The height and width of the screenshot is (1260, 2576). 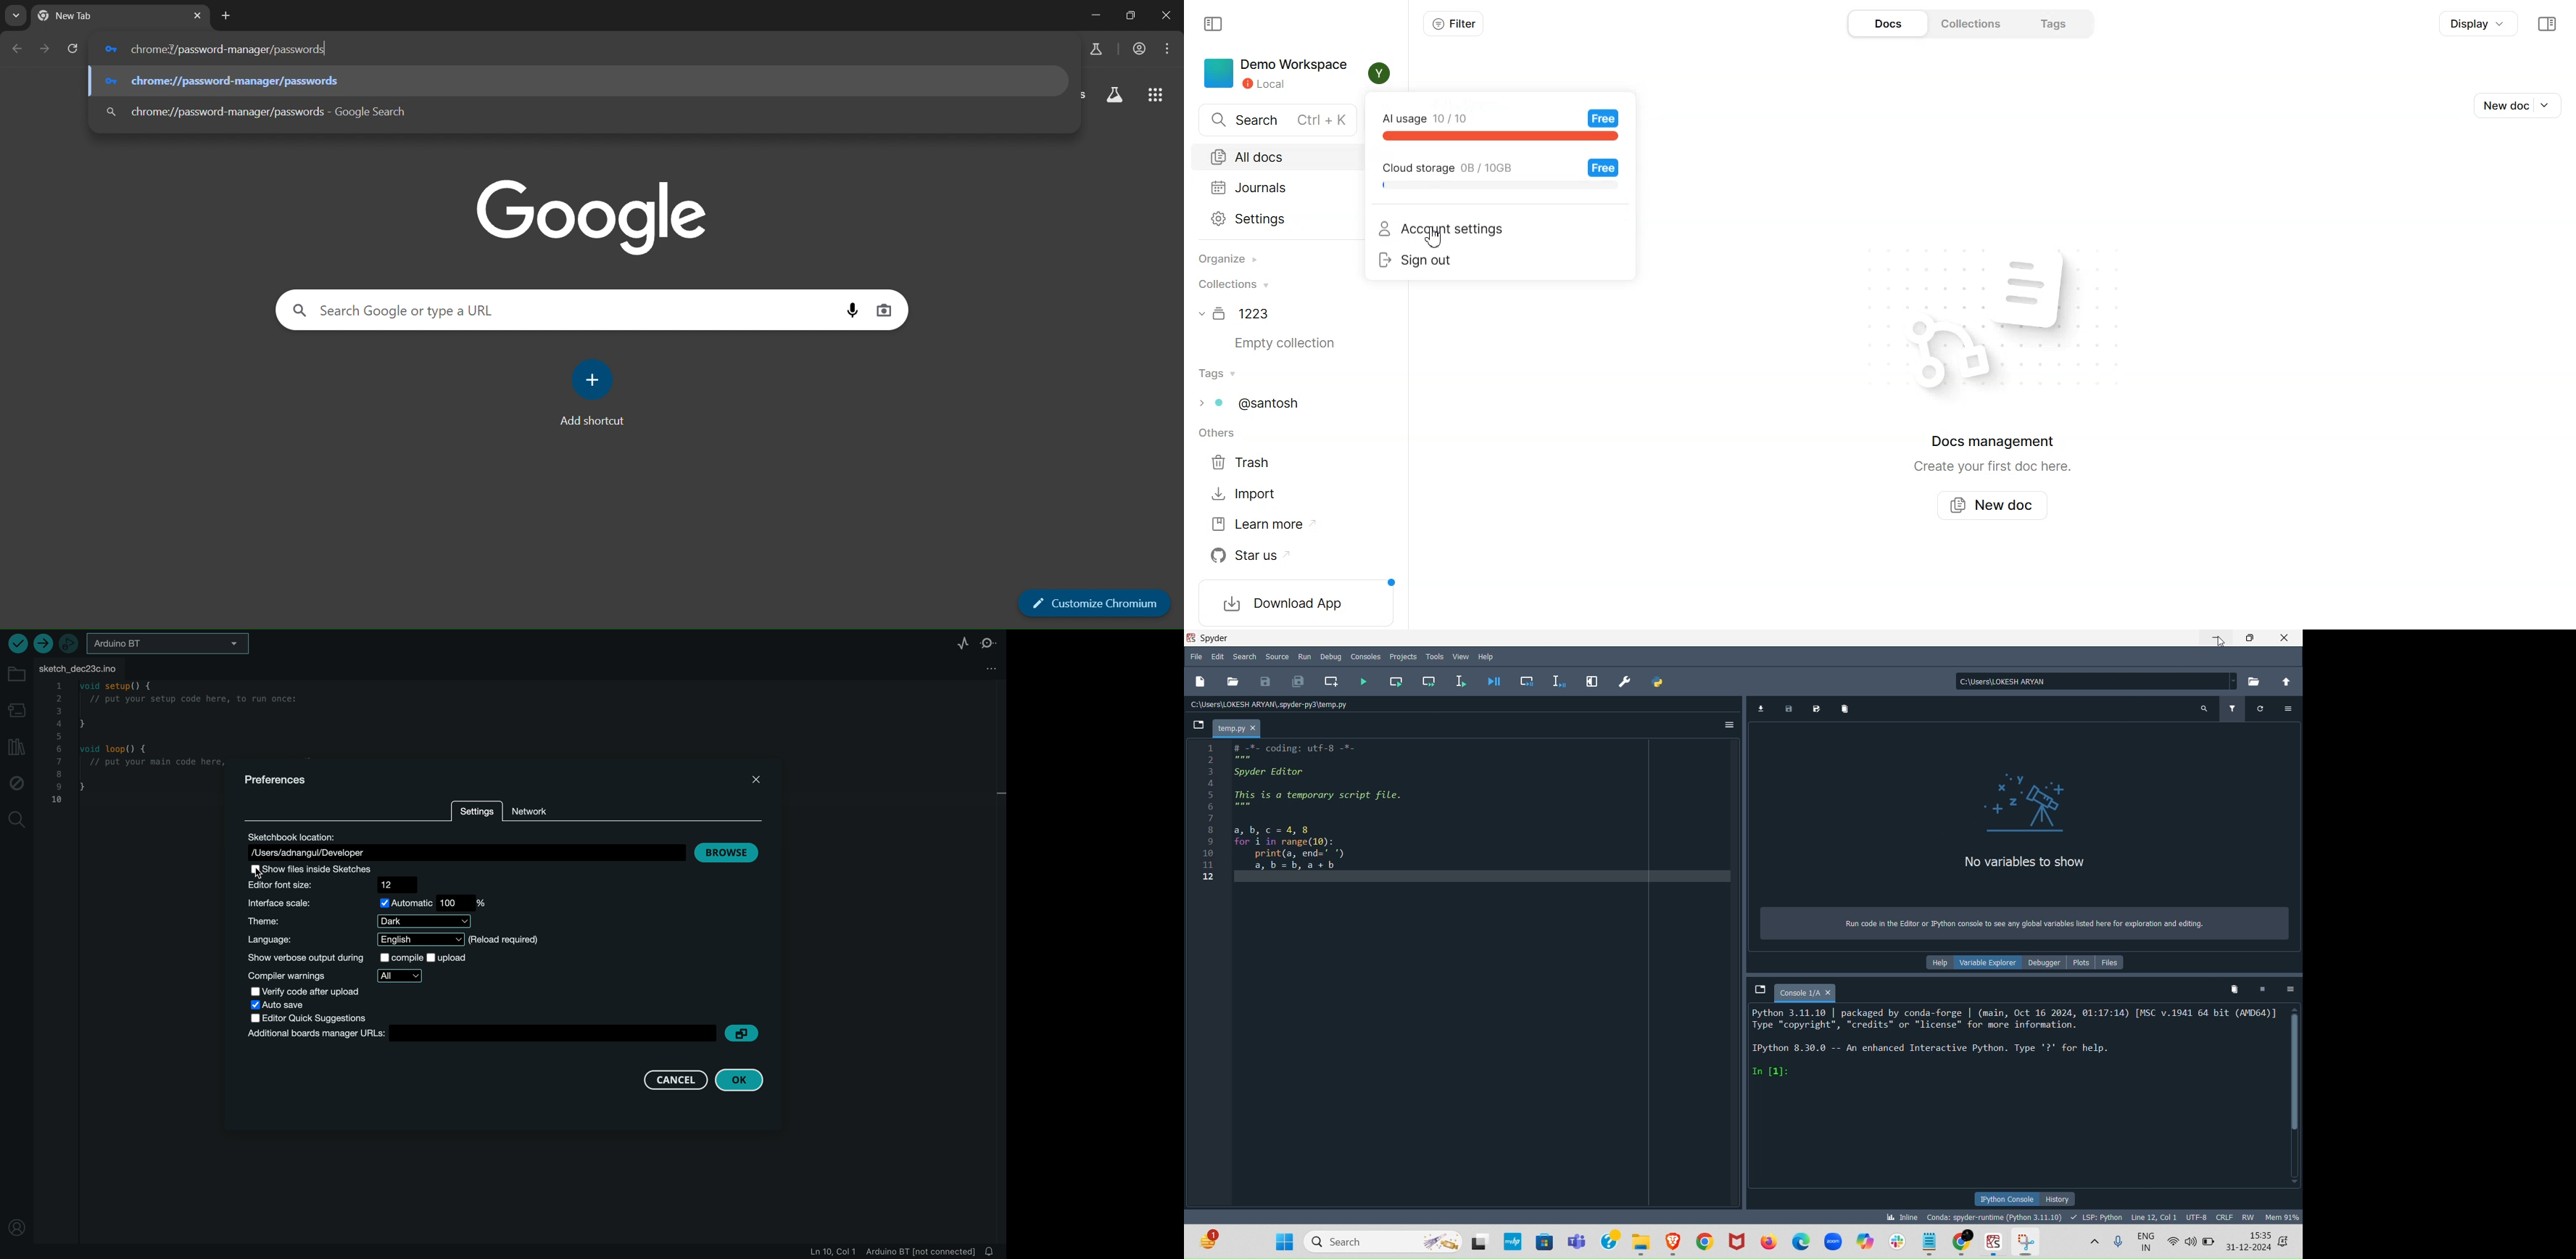 What do you see at coordinates (228, 16) in the screenshot?
I see `new tab` at bounding box center [228, 16].